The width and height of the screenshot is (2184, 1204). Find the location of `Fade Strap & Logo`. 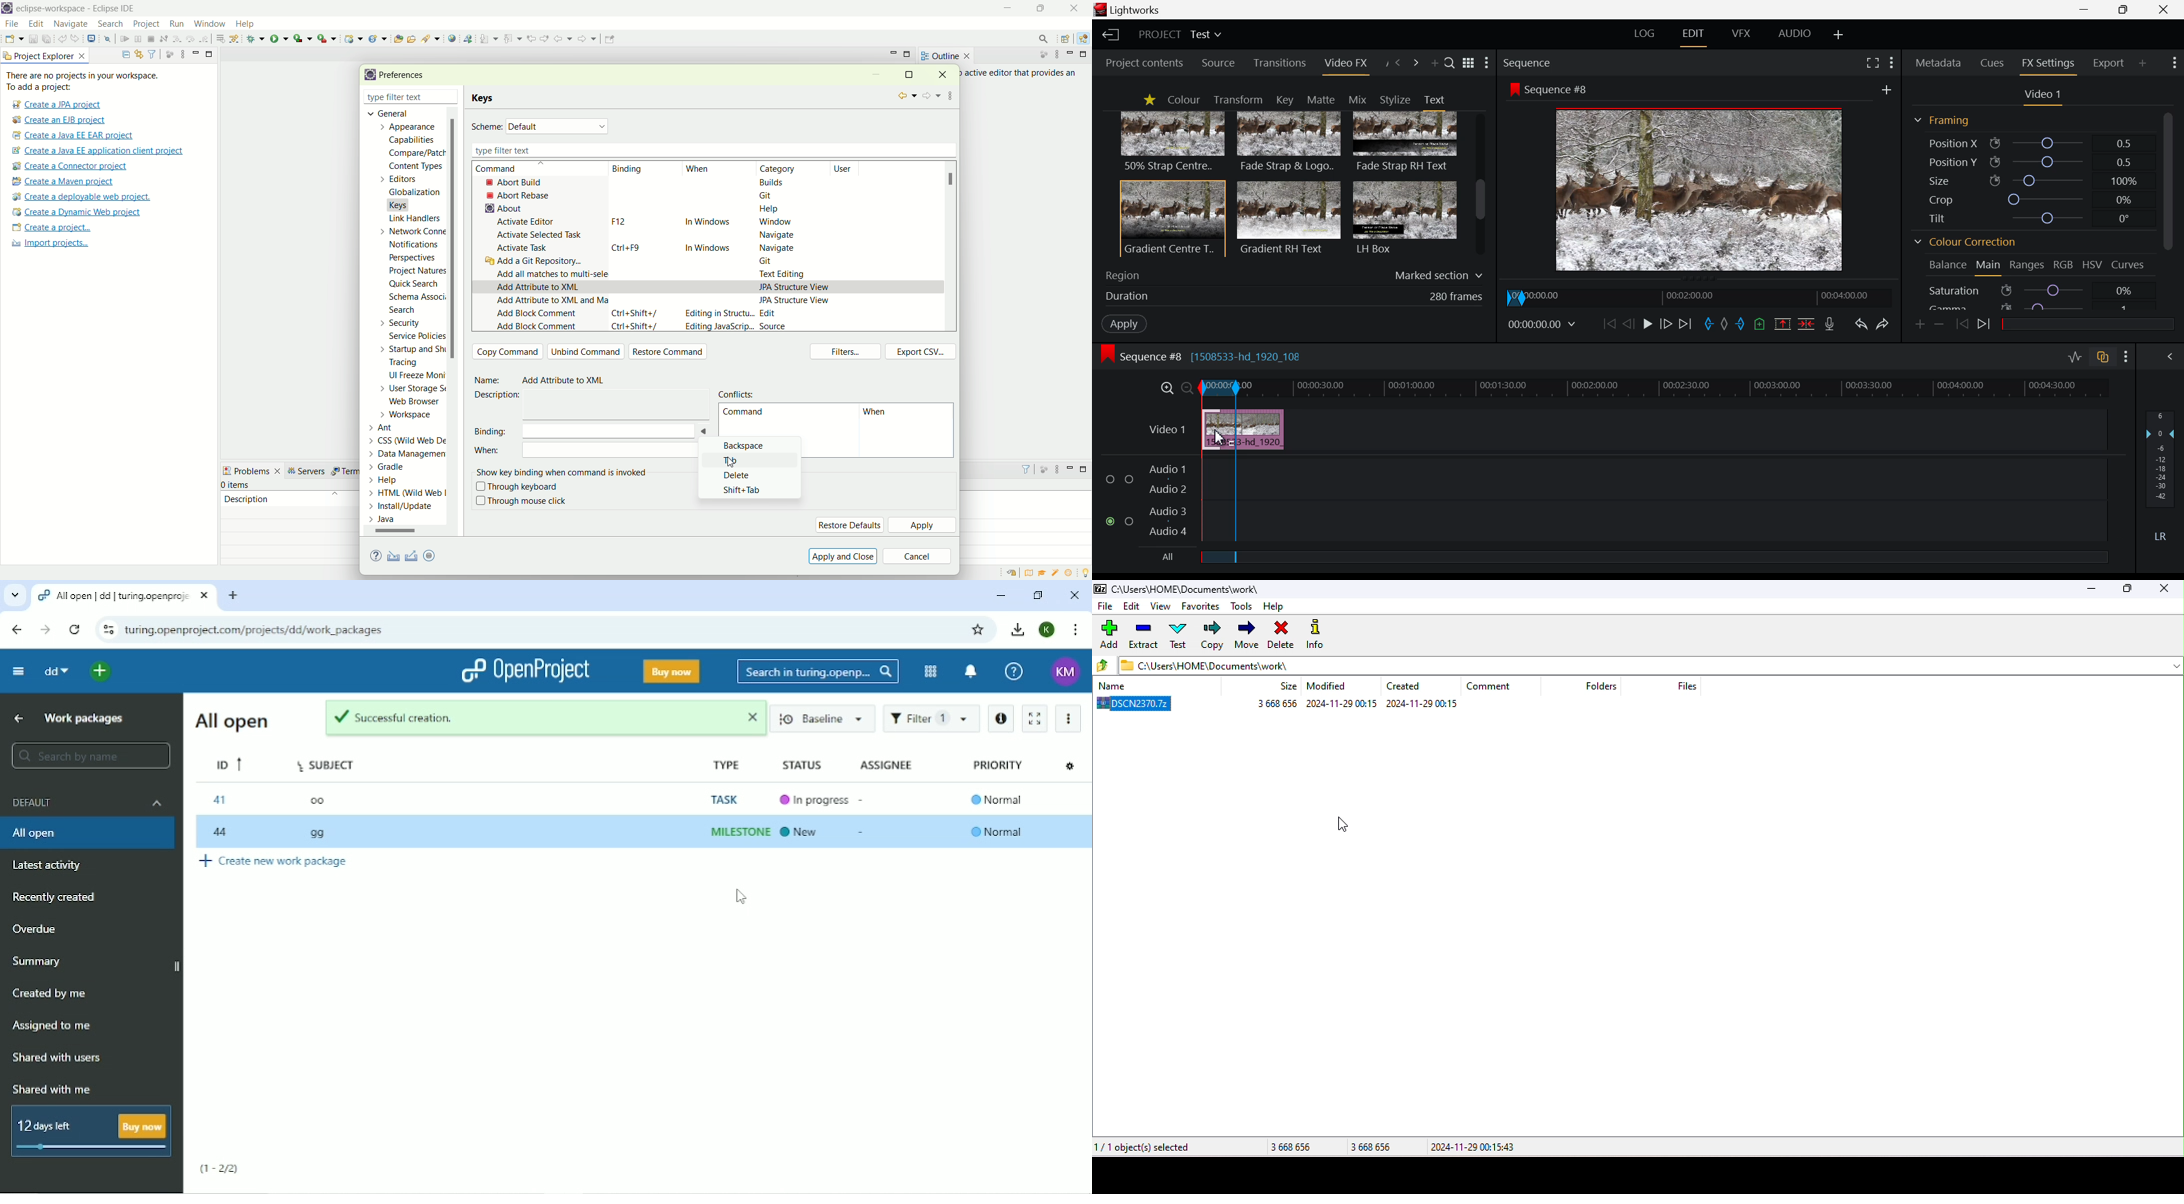

Fade Strap & Logo is located at coordinates (1289, 143).